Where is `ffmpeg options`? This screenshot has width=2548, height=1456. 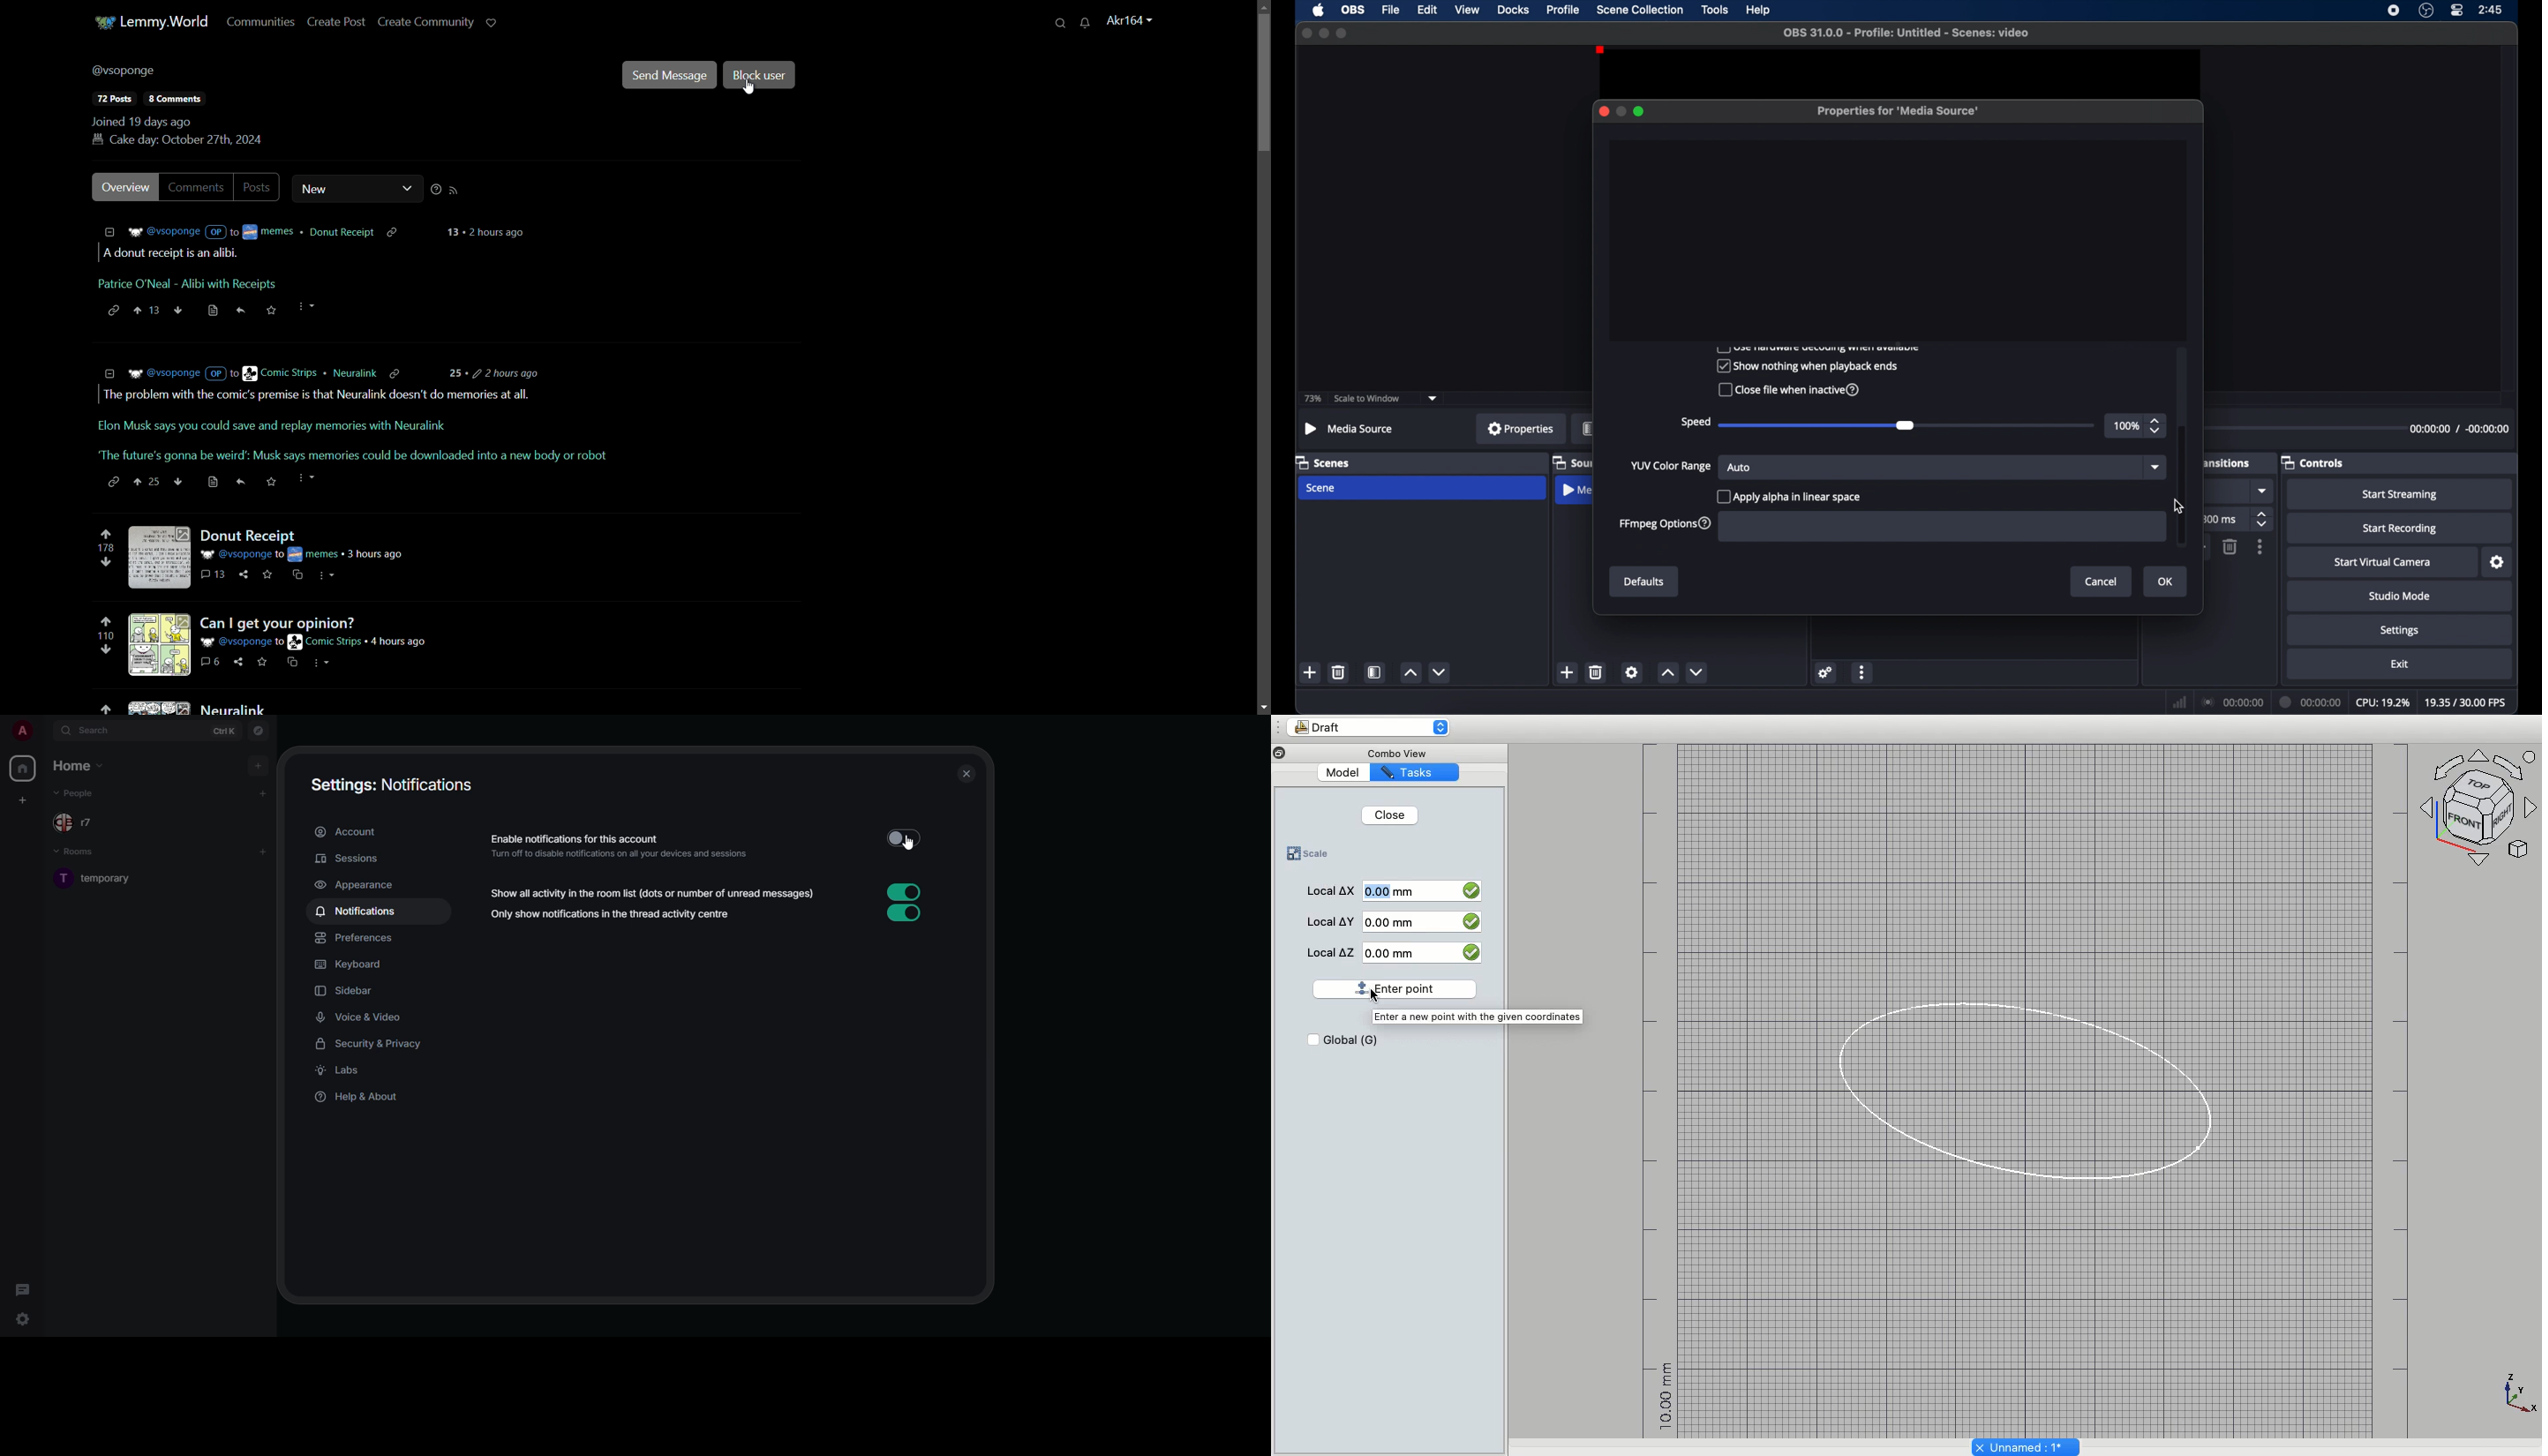 ffmpeg options is located at coordinates (1665, 524).